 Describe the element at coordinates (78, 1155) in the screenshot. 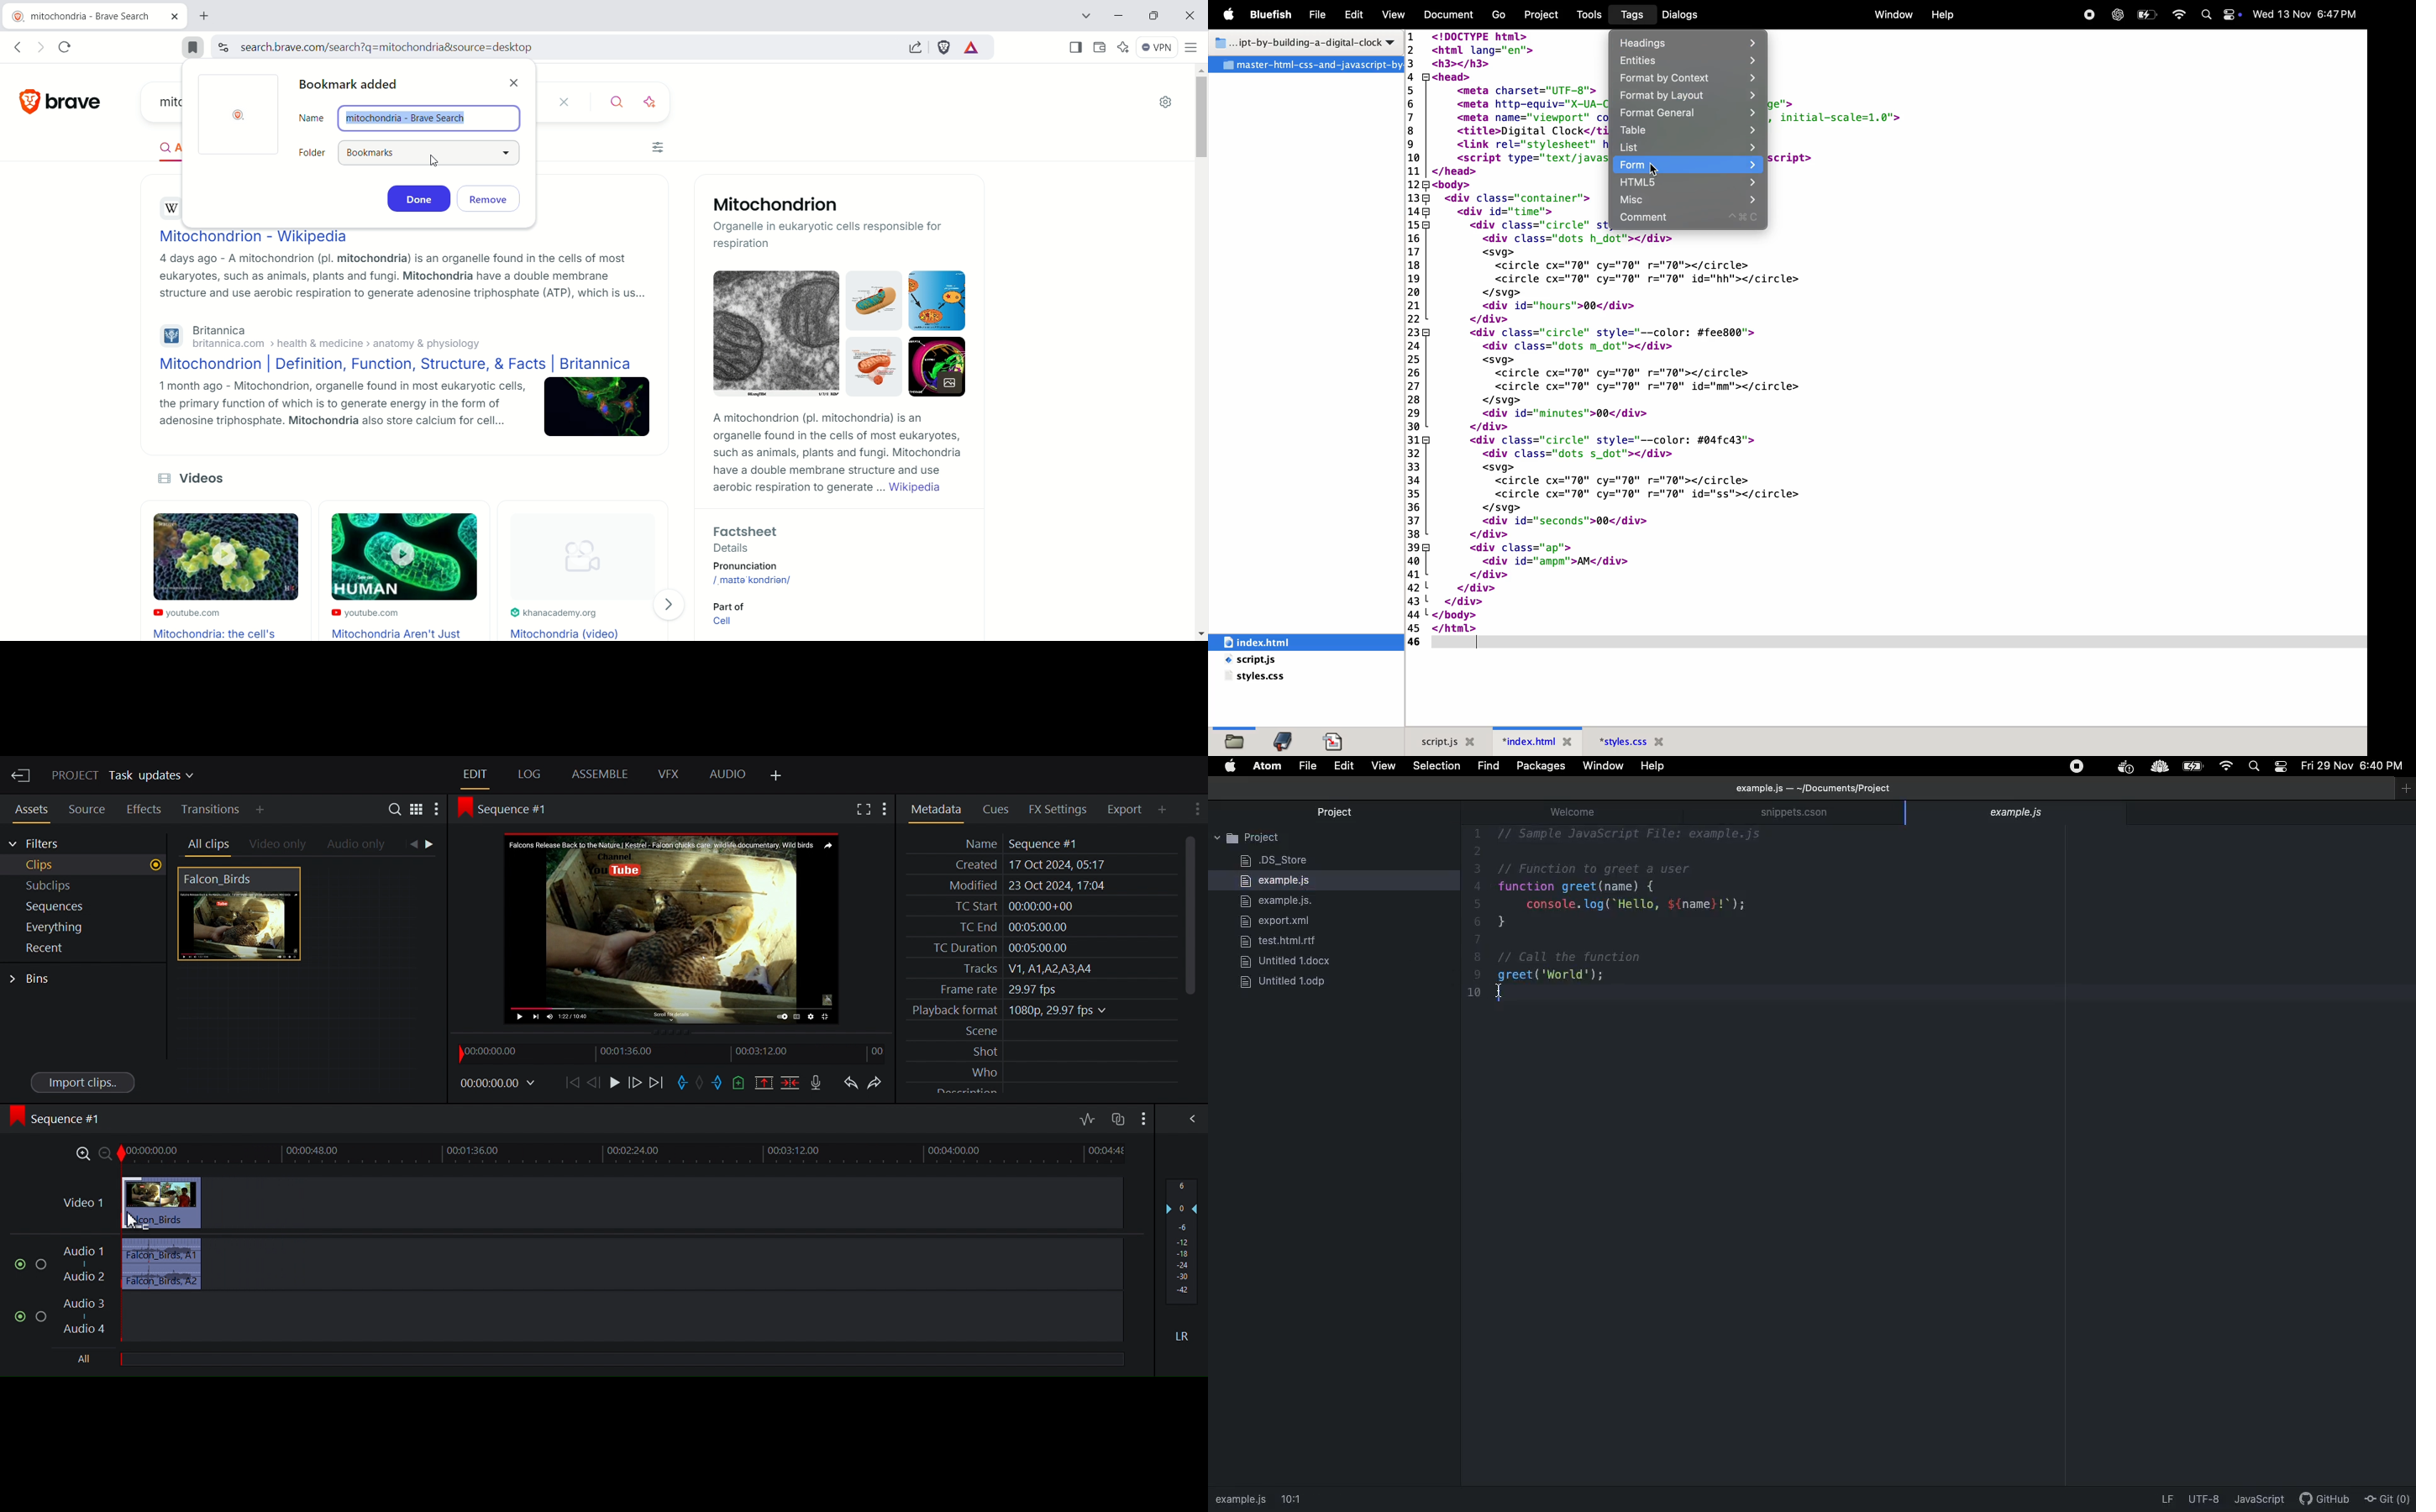

I see `Zoom in` at that location.